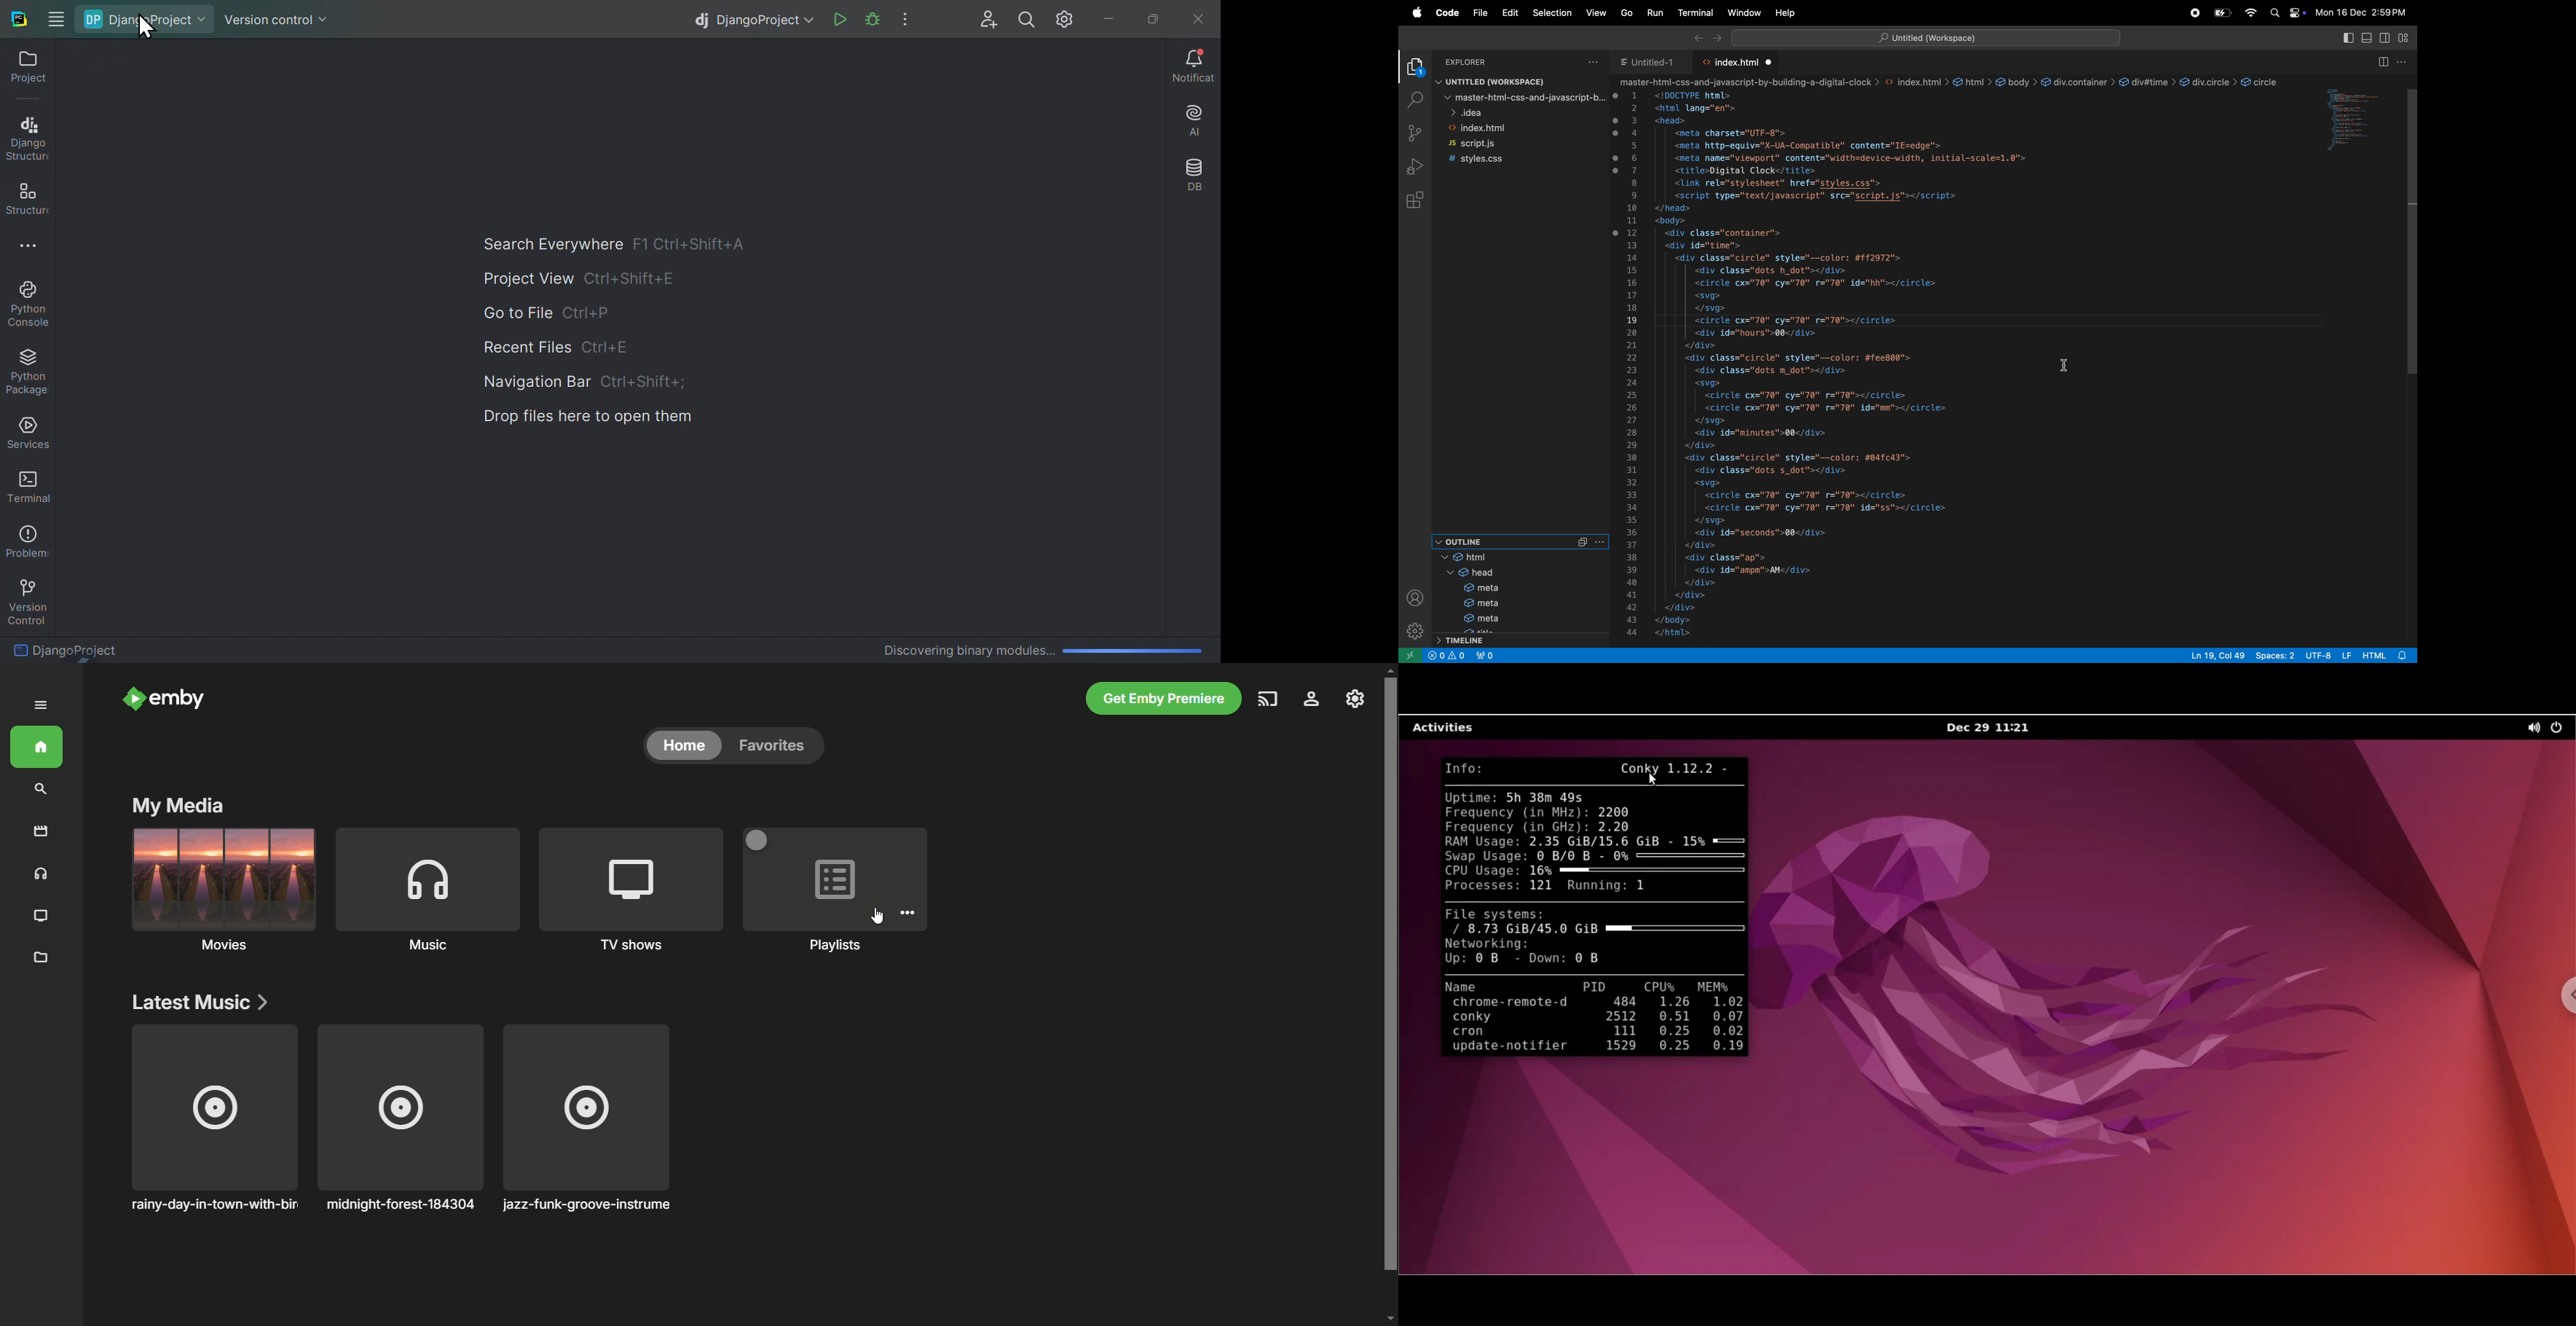 The height and width of the screenshot is (1344, 2576). What do you see at coordinates (2274, 14) in the screenshot?
I see `search` at bounding box center [2274, 14].